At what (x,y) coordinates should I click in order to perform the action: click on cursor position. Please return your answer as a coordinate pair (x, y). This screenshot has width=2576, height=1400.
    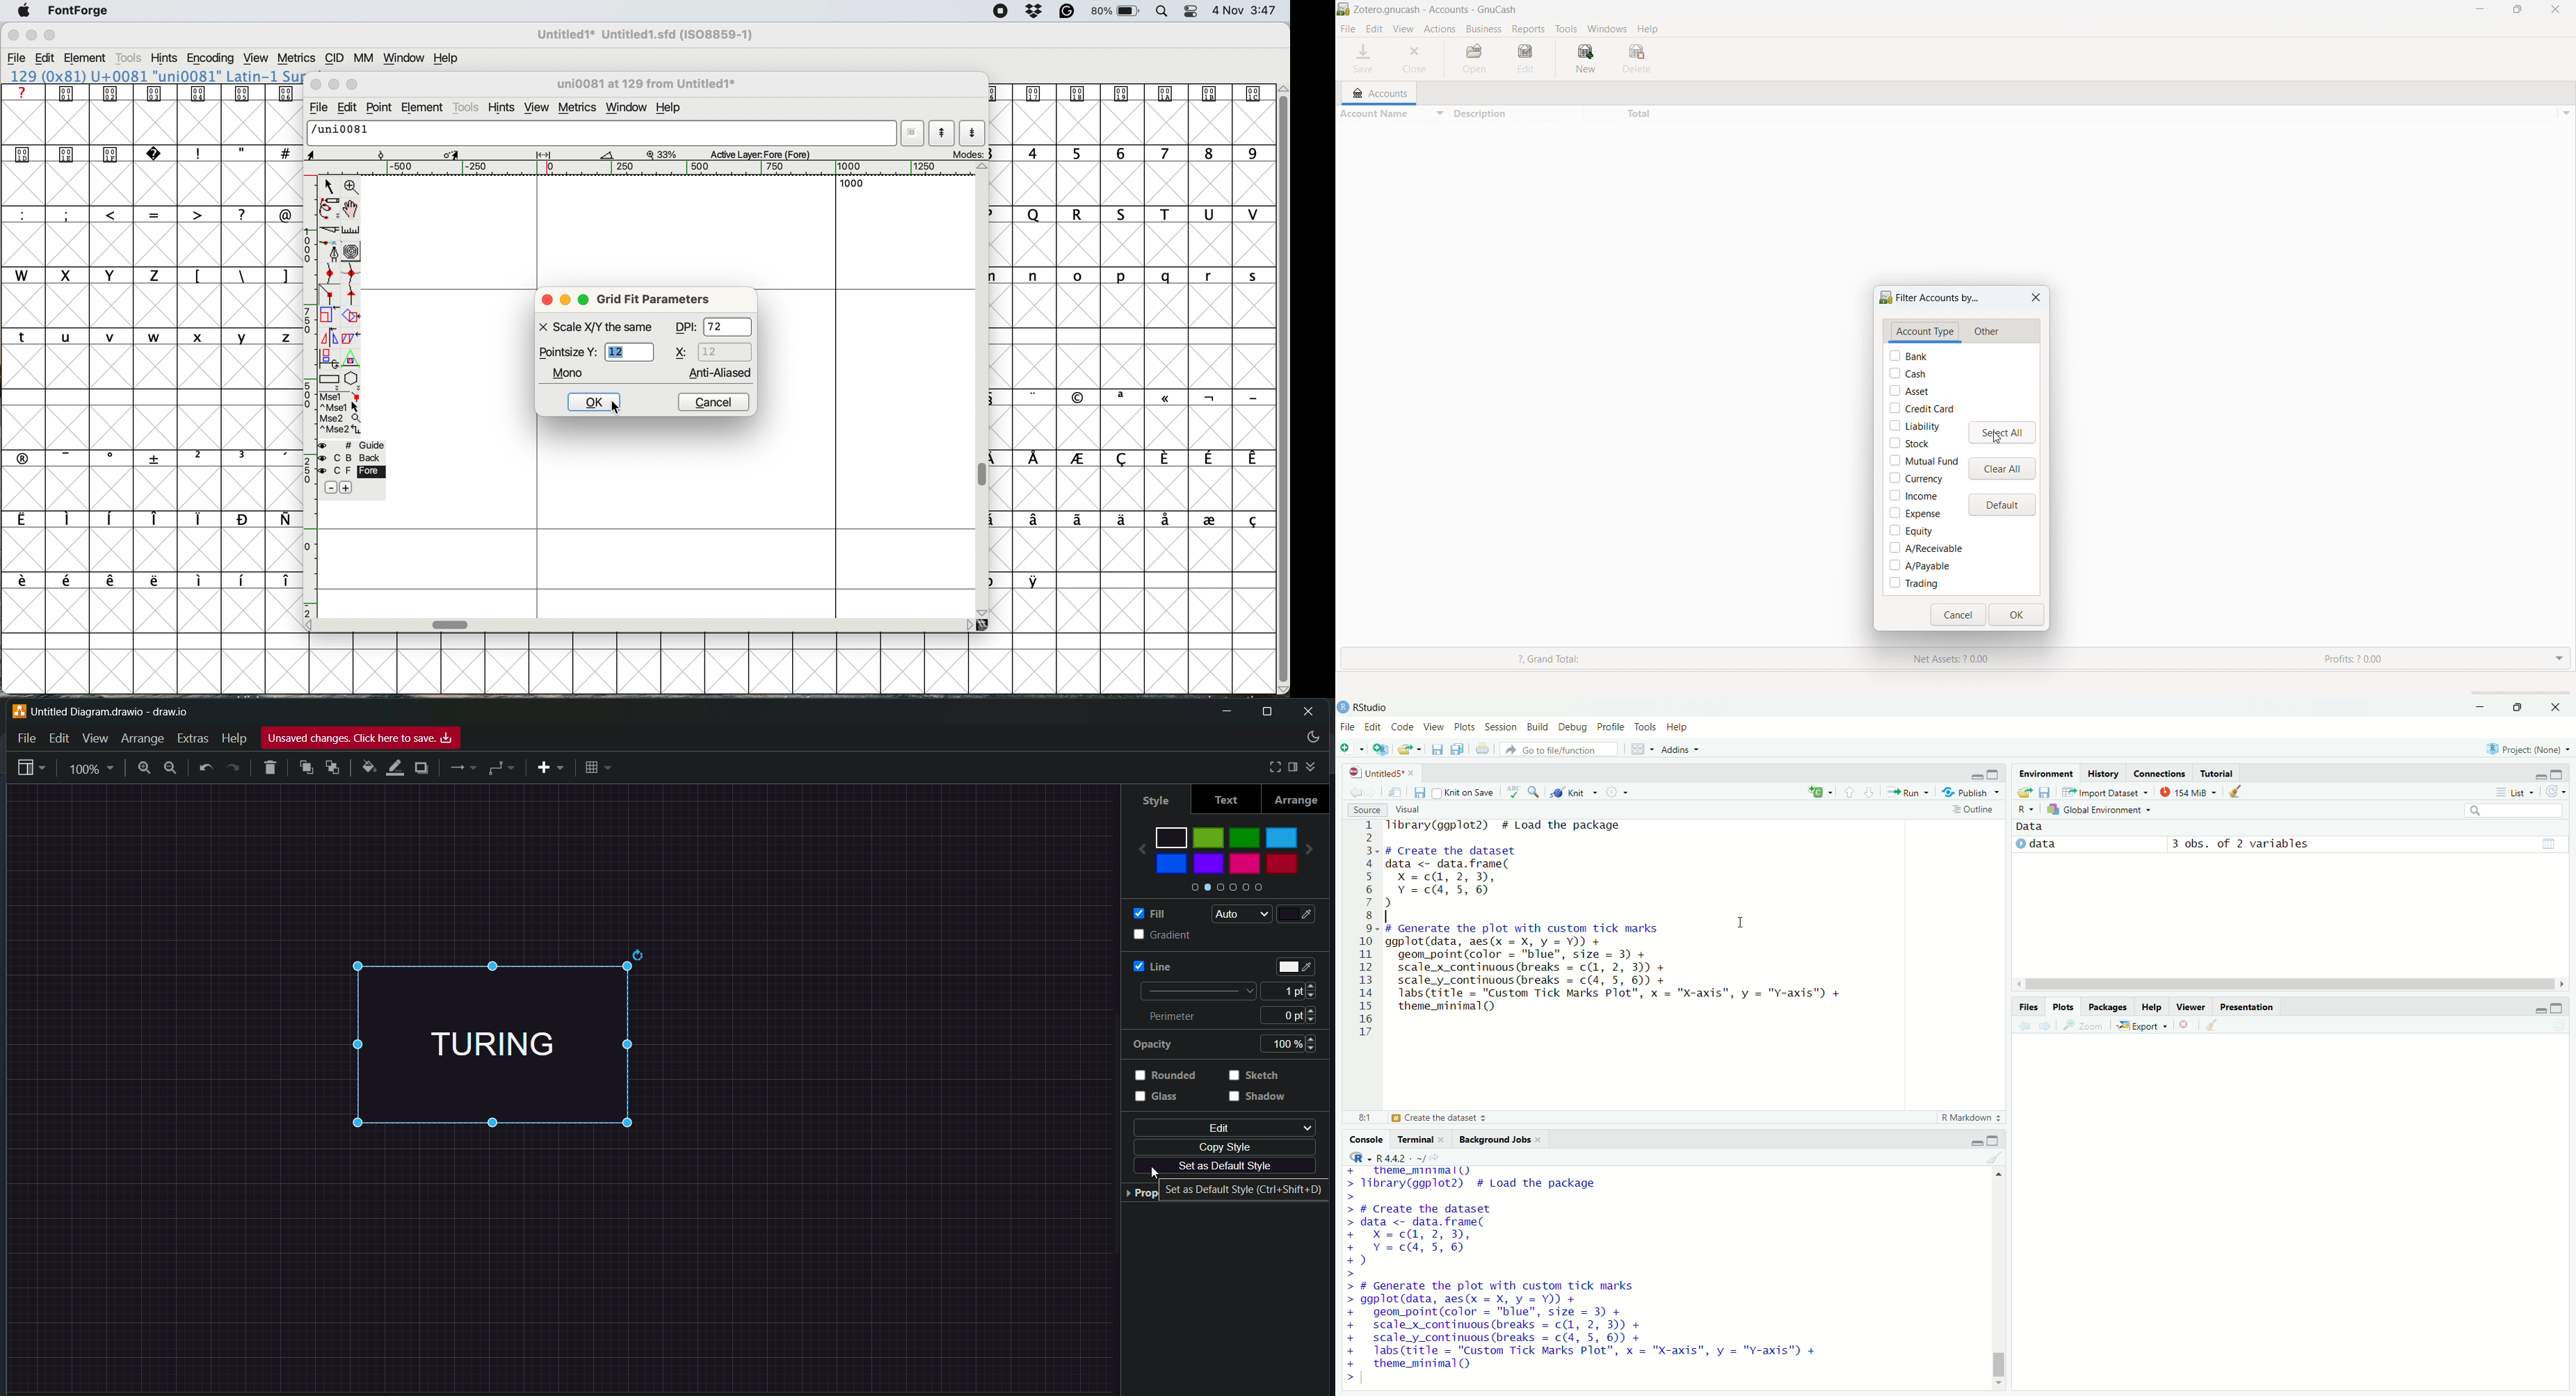
    Looking at the image, I should click on (327, 154).